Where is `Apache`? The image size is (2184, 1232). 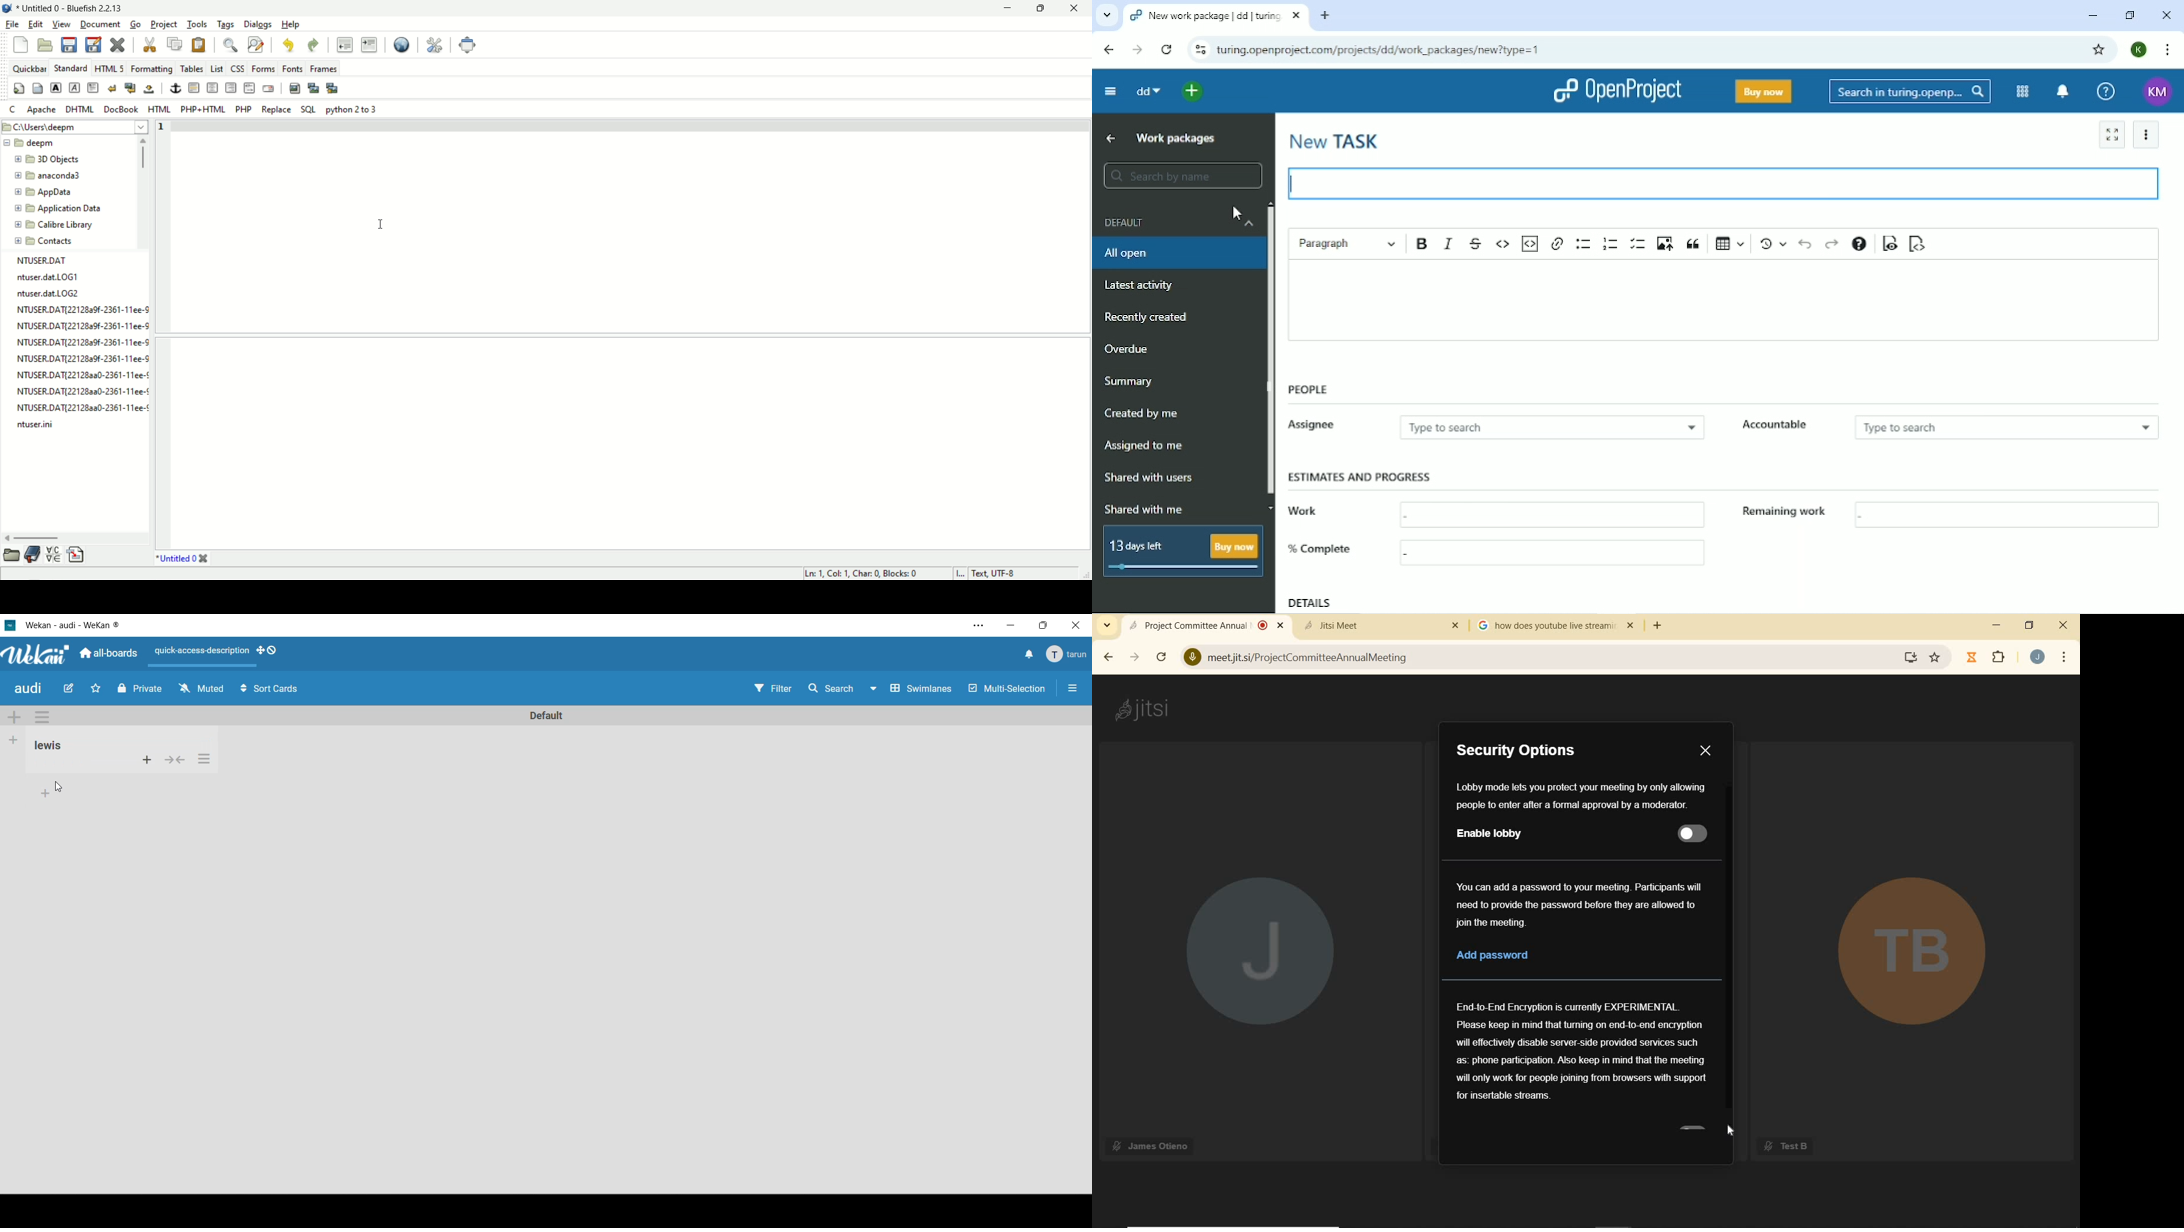 Apache is located at coordinates (43, 110).